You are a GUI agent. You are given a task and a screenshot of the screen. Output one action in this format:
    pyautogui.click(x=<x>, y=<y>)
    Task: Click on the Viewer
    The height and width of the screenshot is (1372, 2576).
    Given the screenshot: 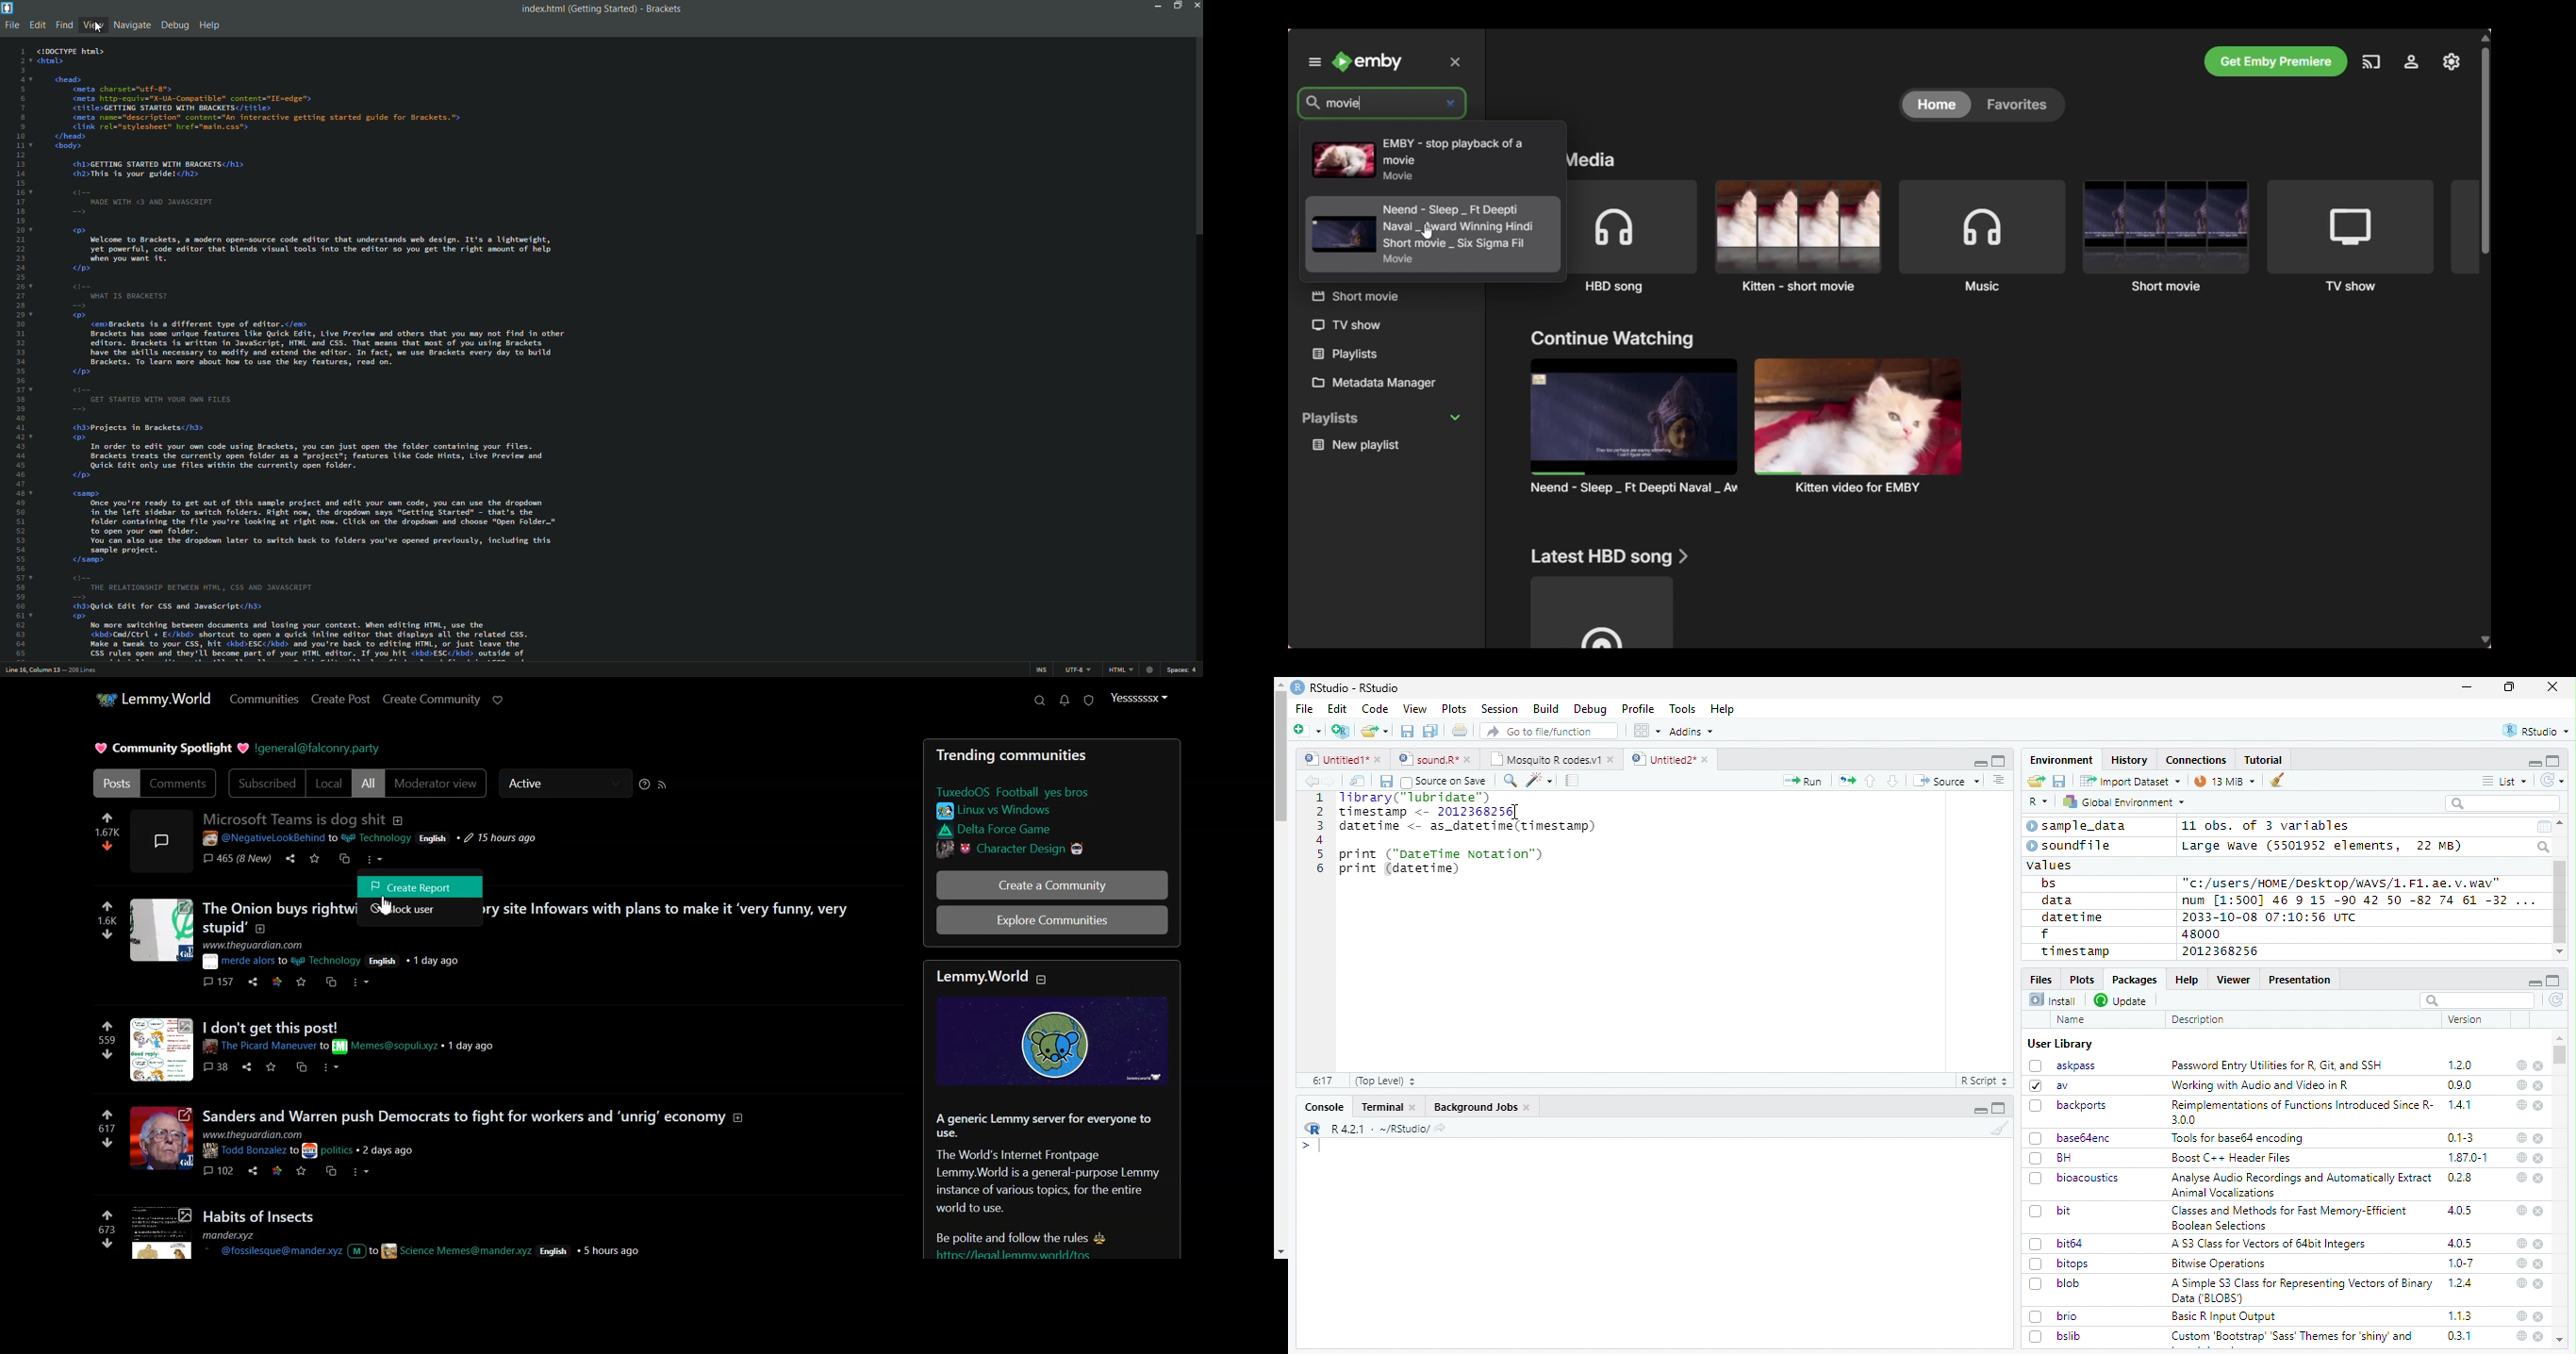 What is the action you would take?
    pyautogui.click(x=2234, y=979)
    